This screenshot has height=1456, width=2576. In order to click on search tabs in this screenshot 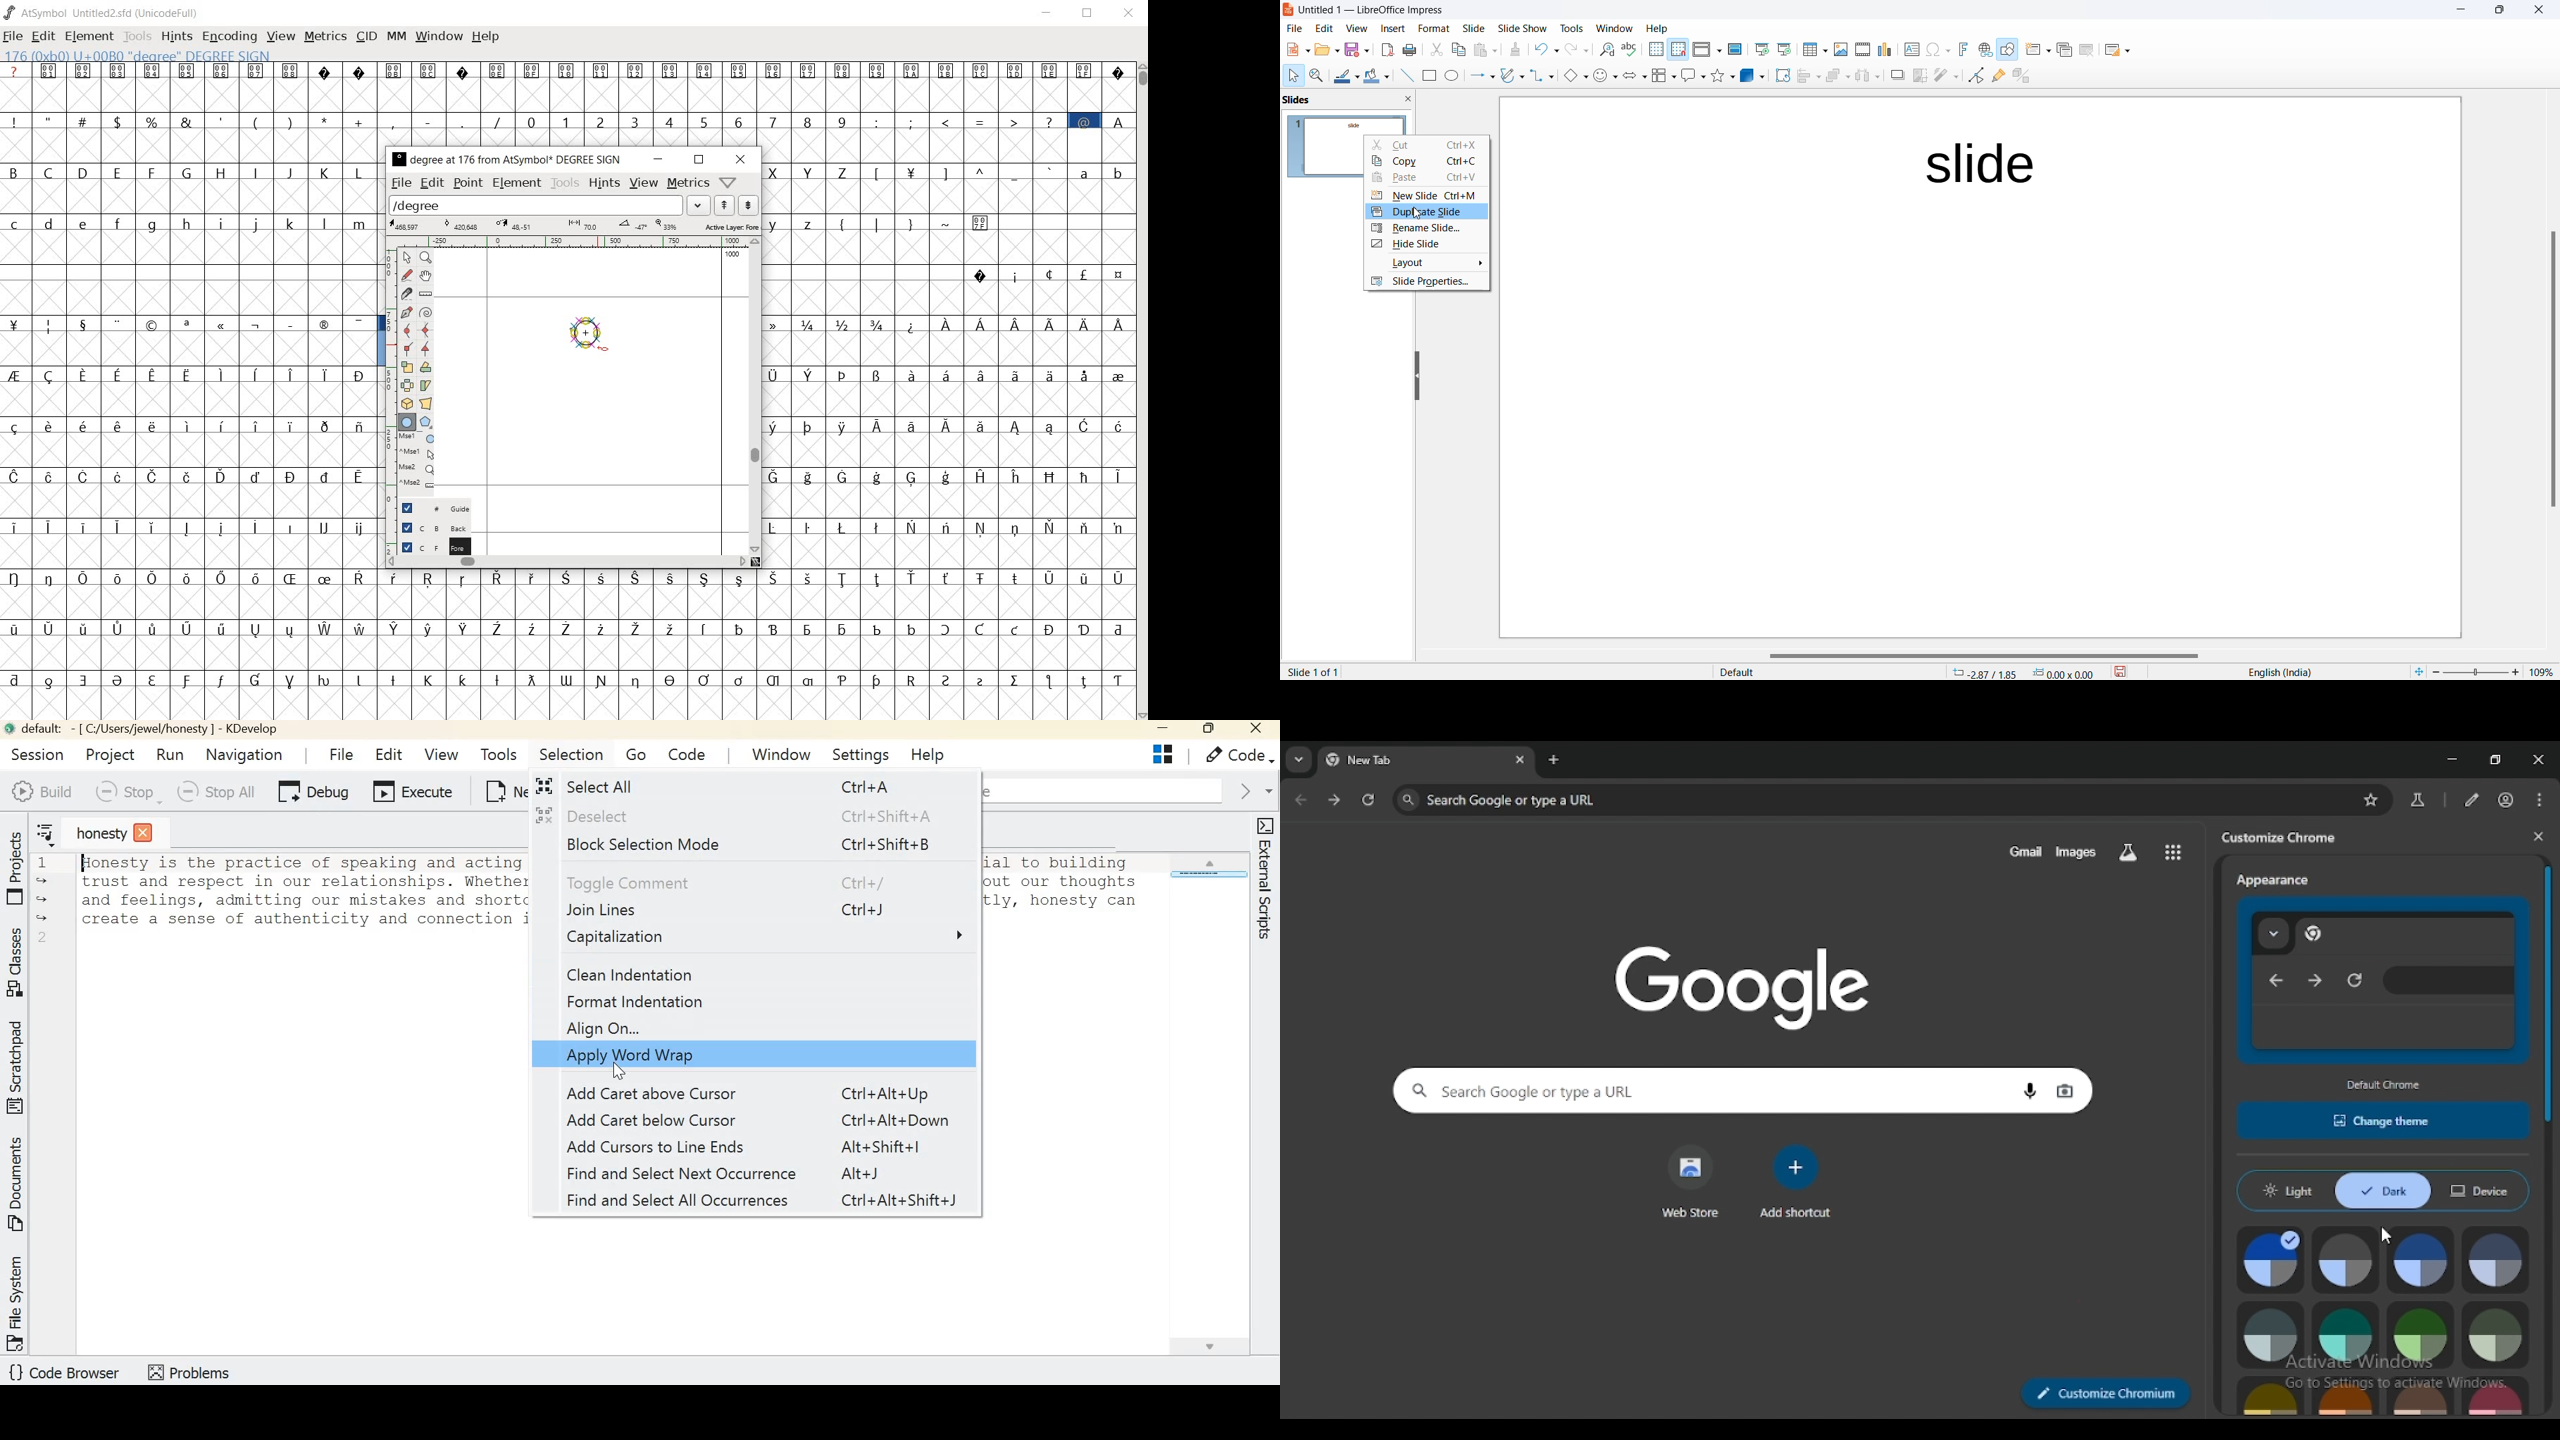, I will do `click(1298, 760)`.